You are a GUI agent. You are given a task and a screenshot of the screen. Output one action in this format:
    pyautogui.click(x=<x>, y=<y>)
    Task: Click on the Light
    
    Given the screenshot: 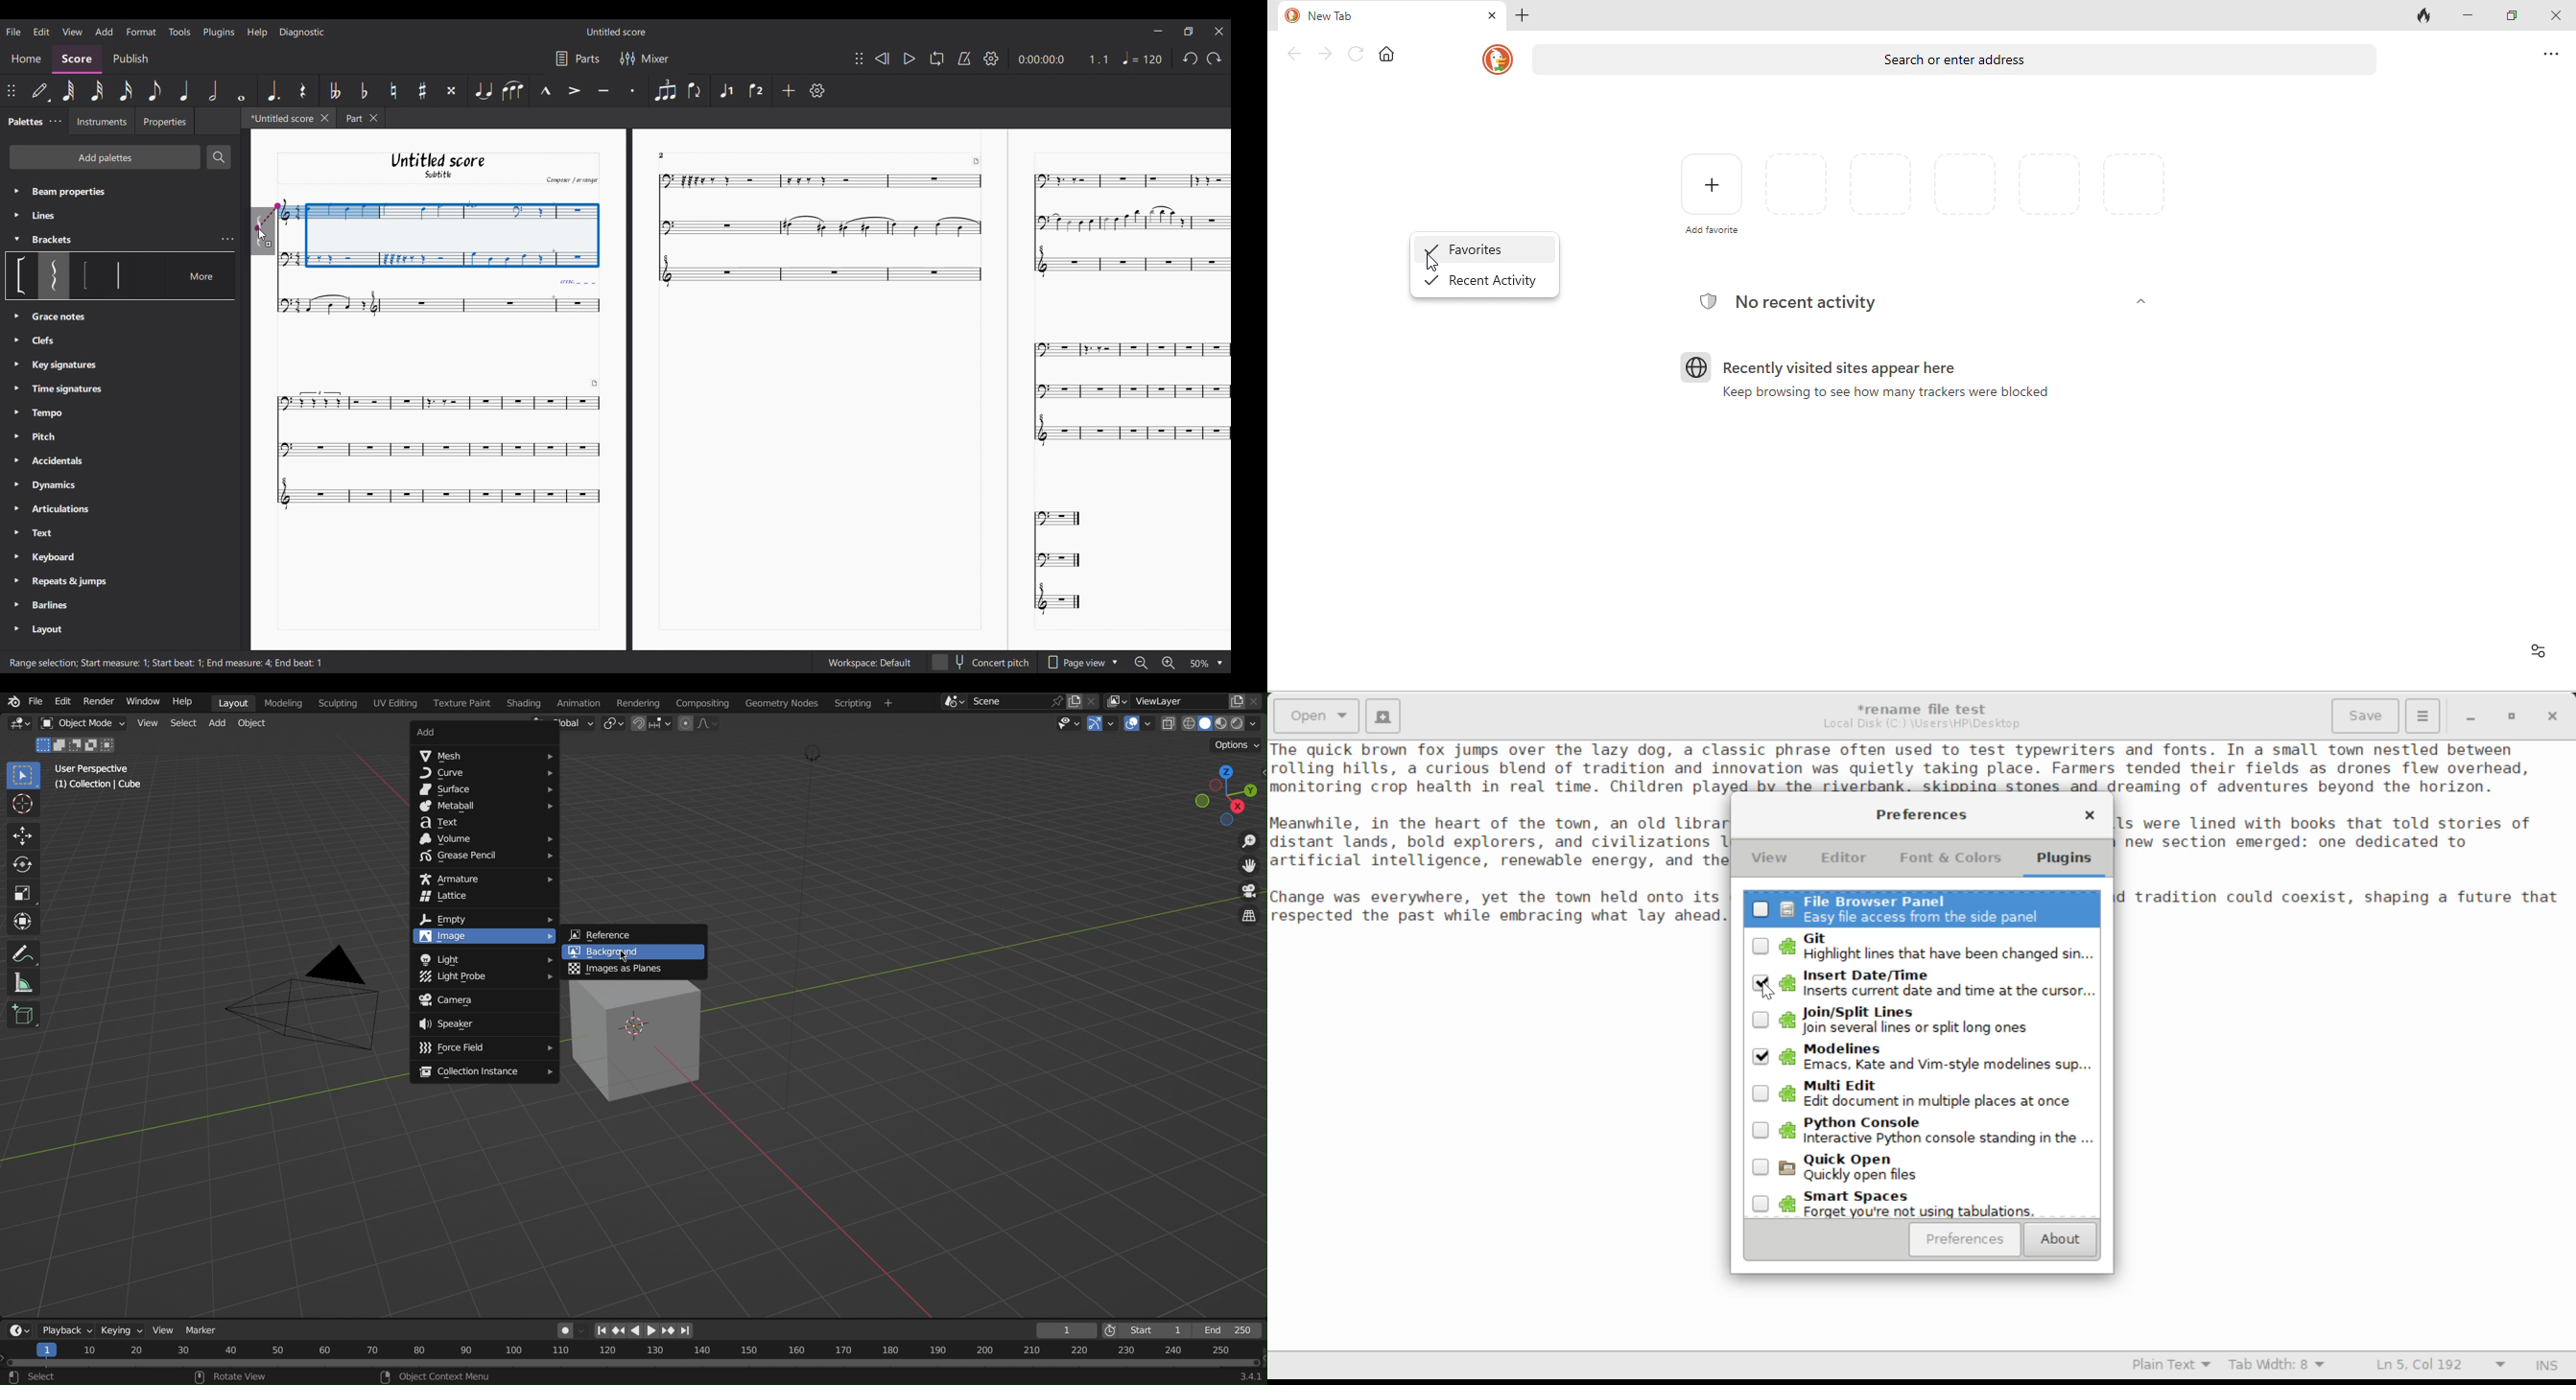 What is the action you would take?
    pyautogui.click(x=487, y=979)
    